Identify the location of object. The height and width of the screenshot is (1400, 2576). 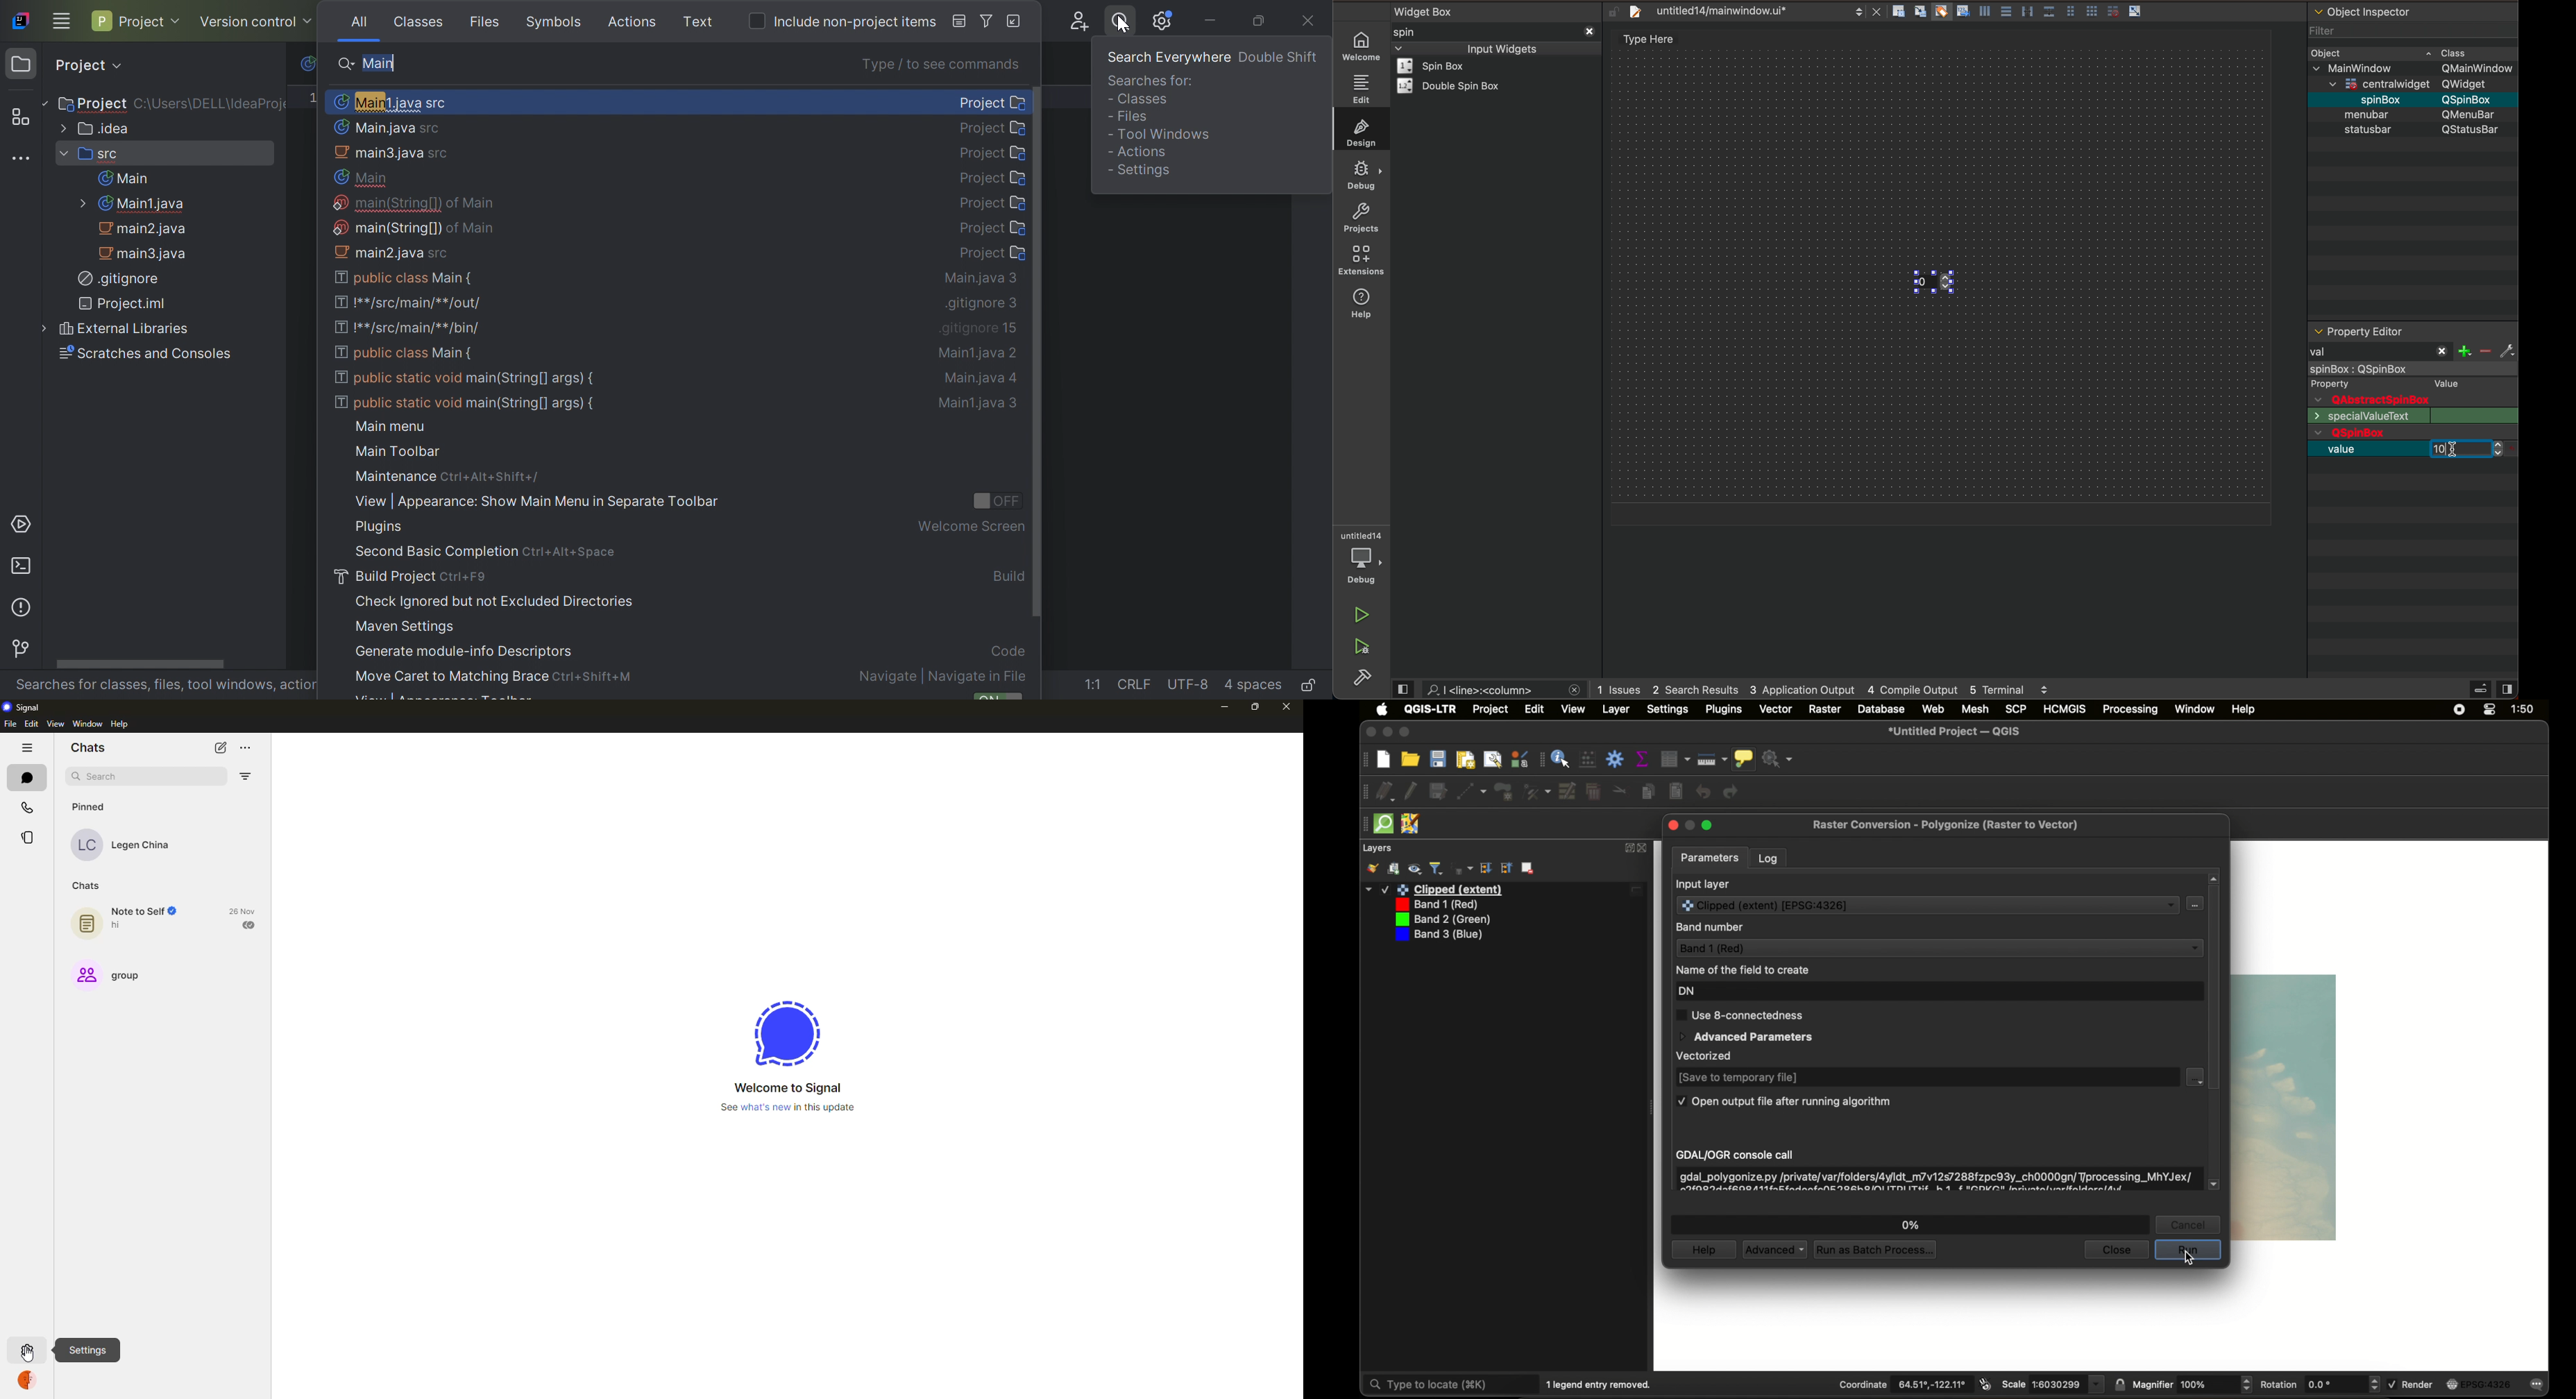
(2330, 52).